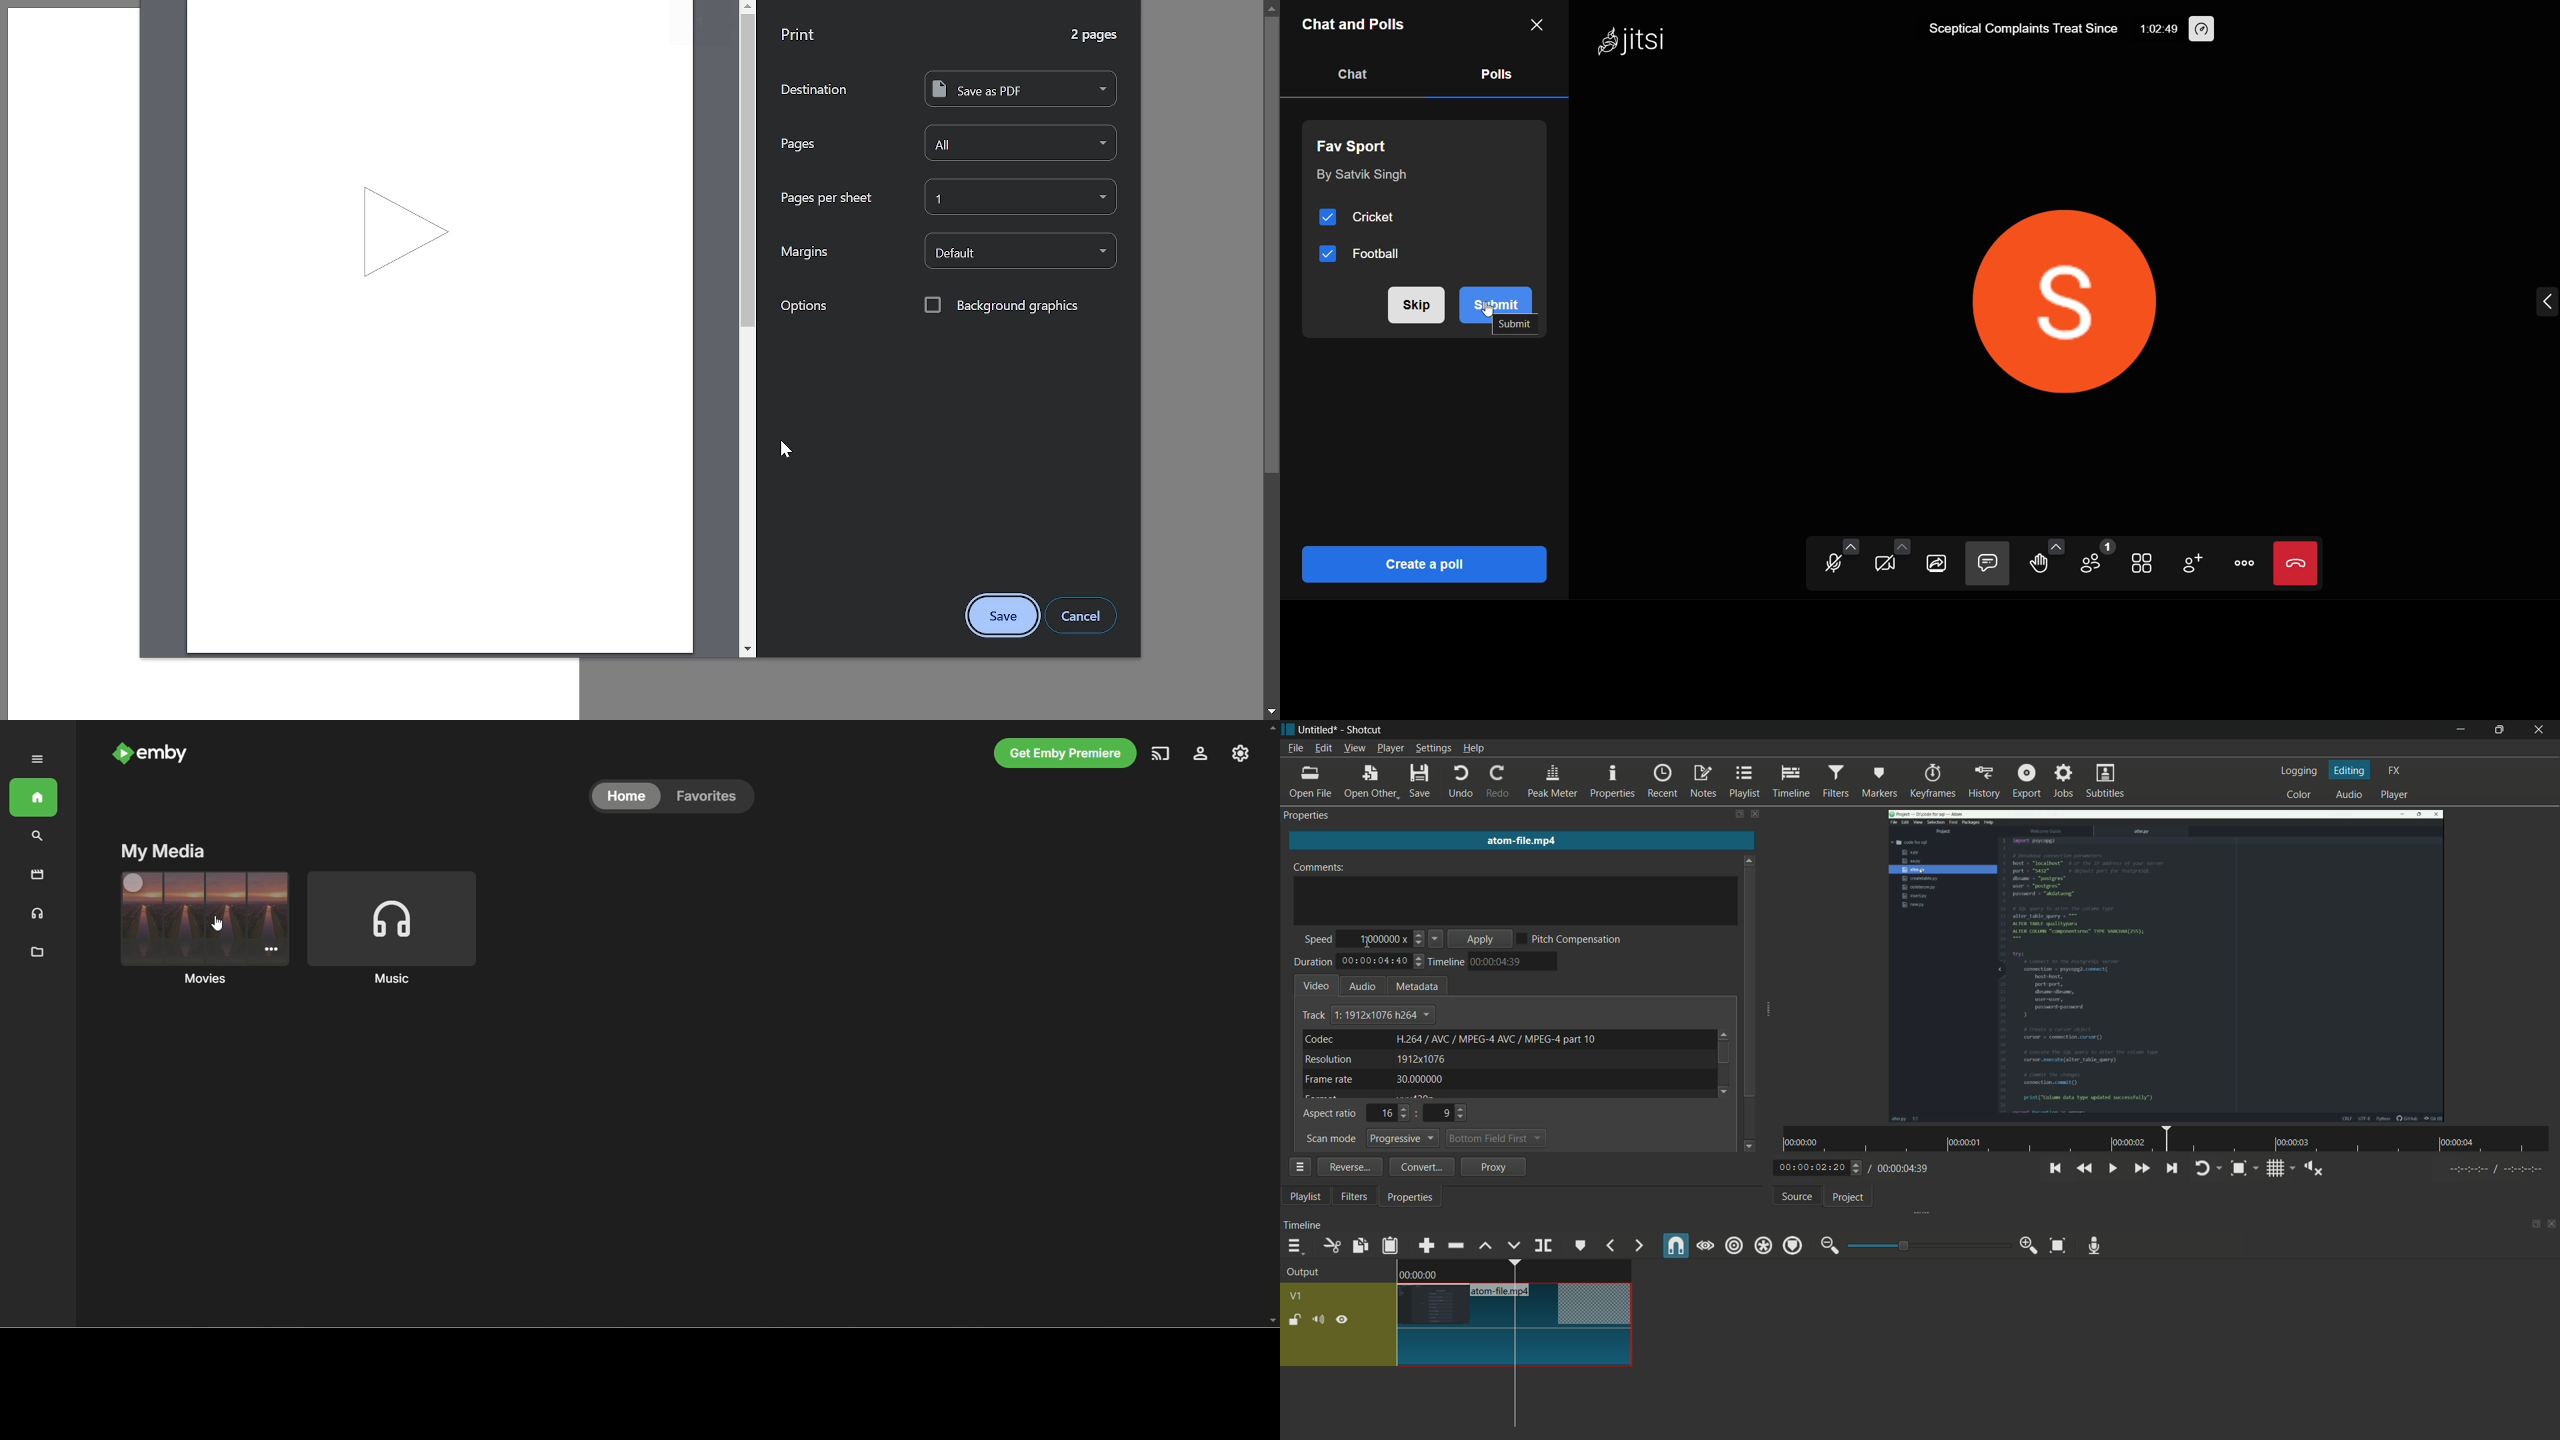 The height and width of the screenshot is (1456, 2576). What do you see at coordinates (1313, 815) in the screenshot?
I see `Properties` at bounding box center [1313, 815].